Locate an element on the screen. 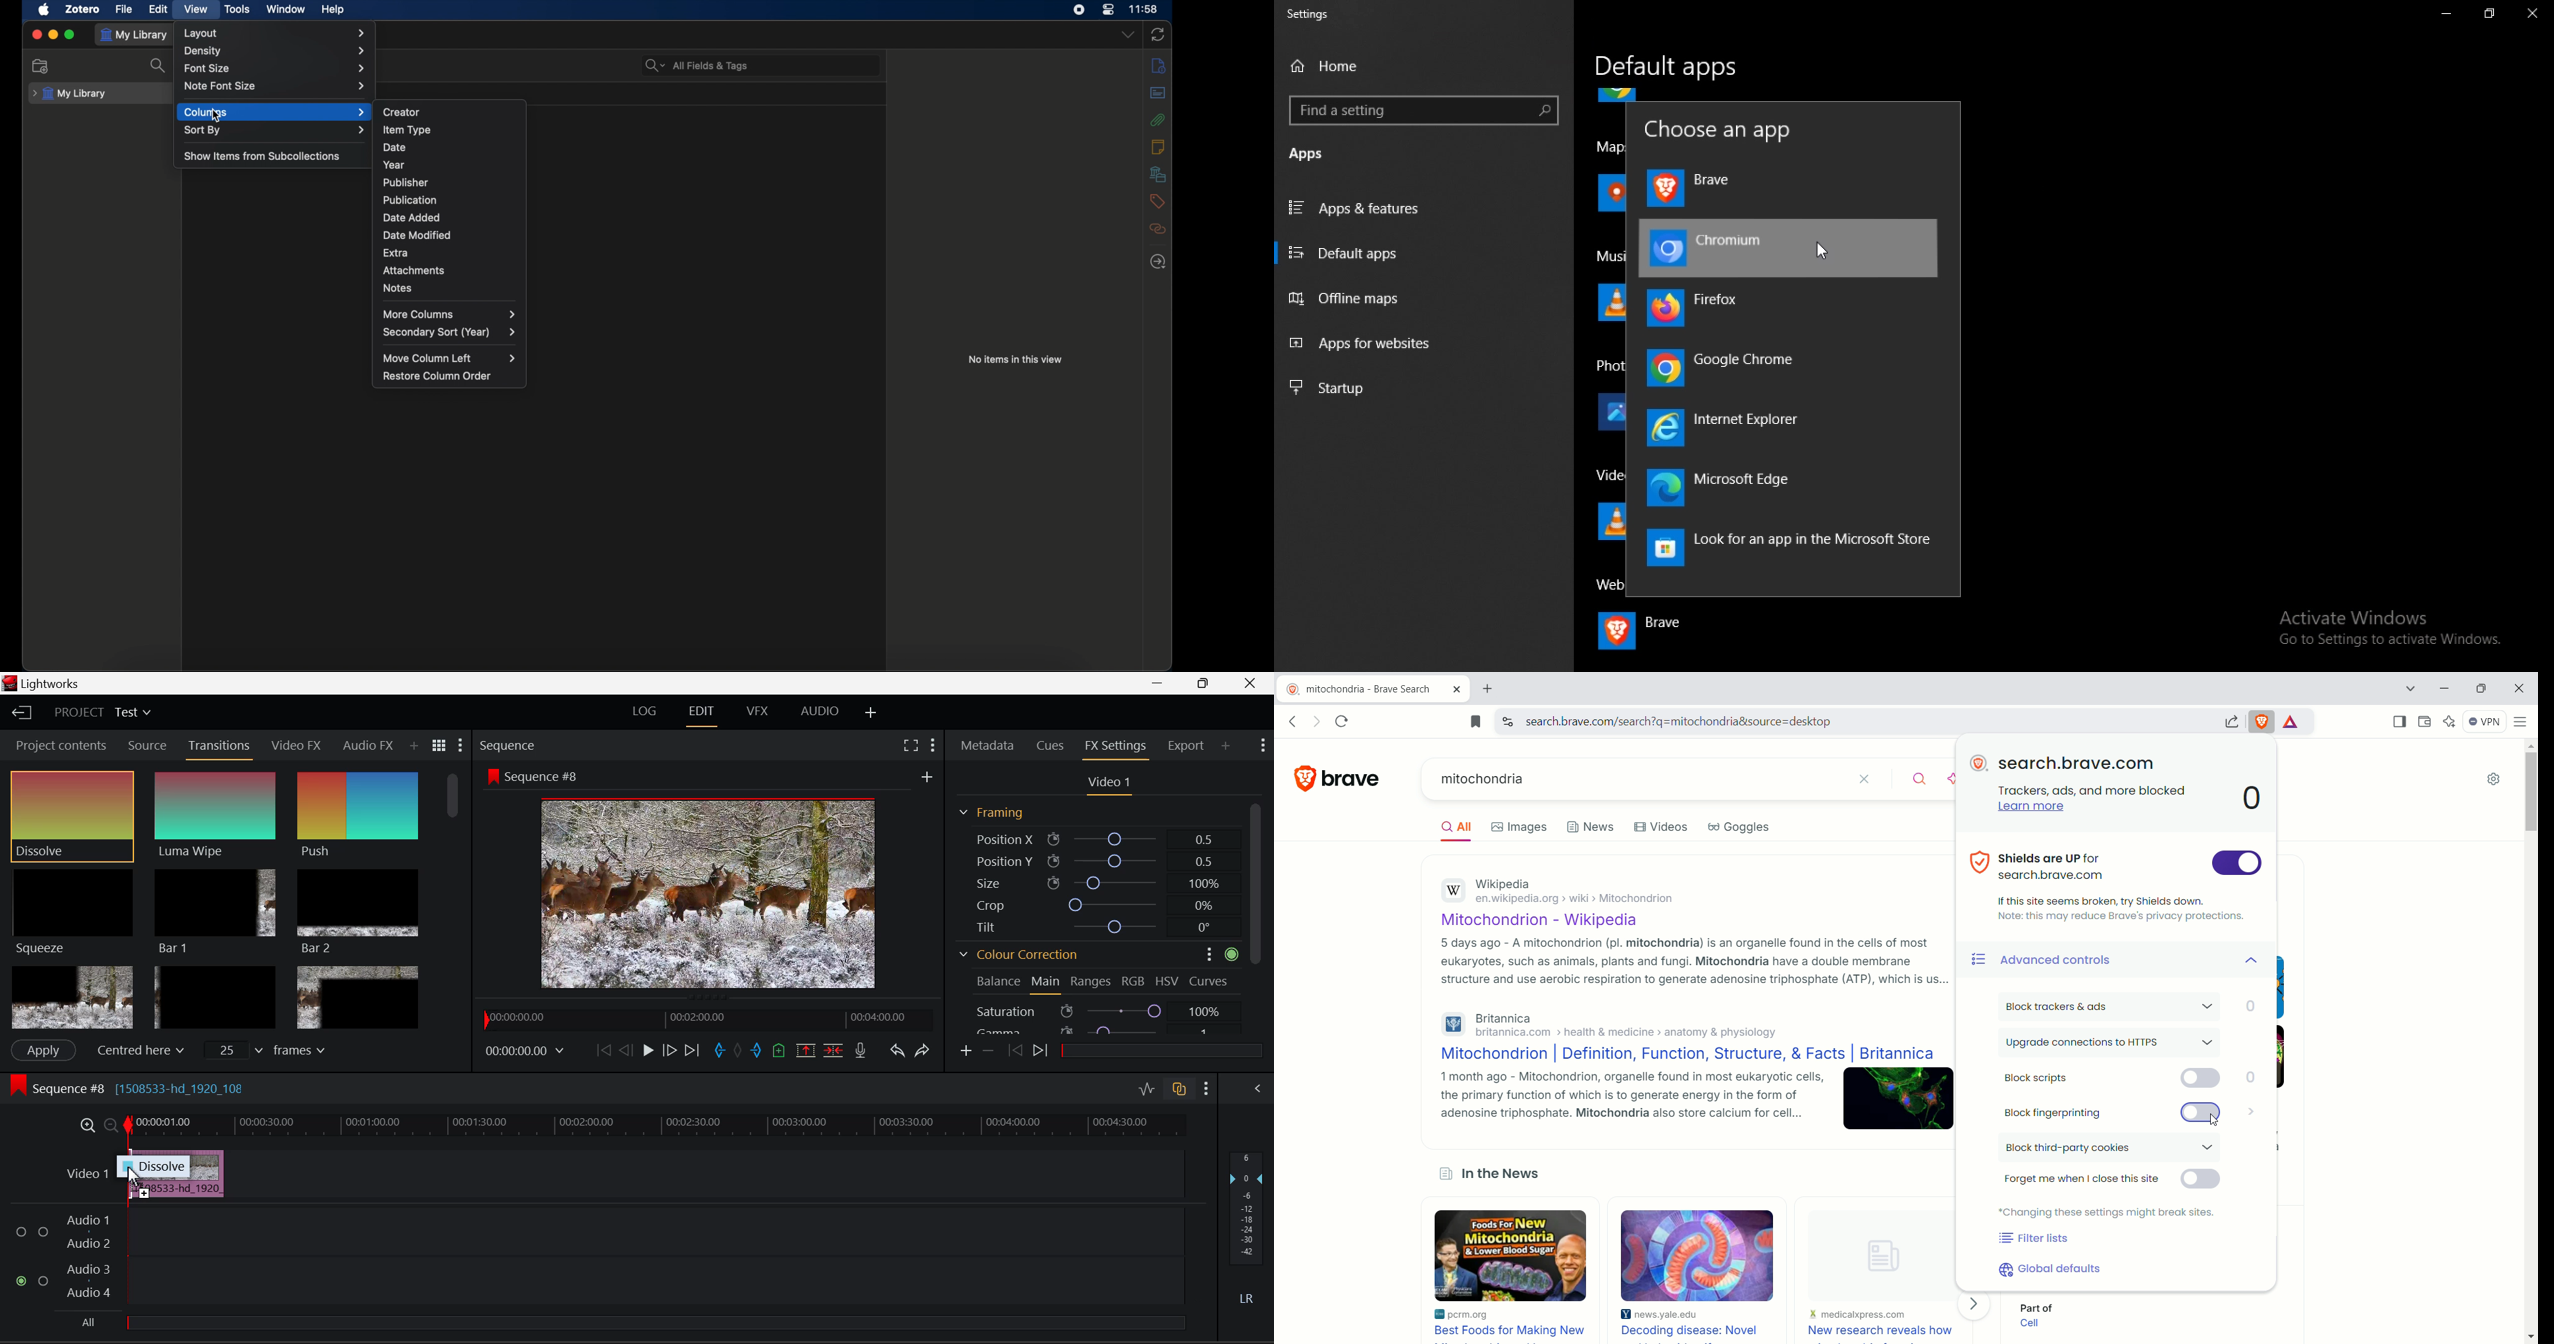 Image resolution: width=2576 pixels, height=1344 pixels. Close is located at coordinates (1250, 684).